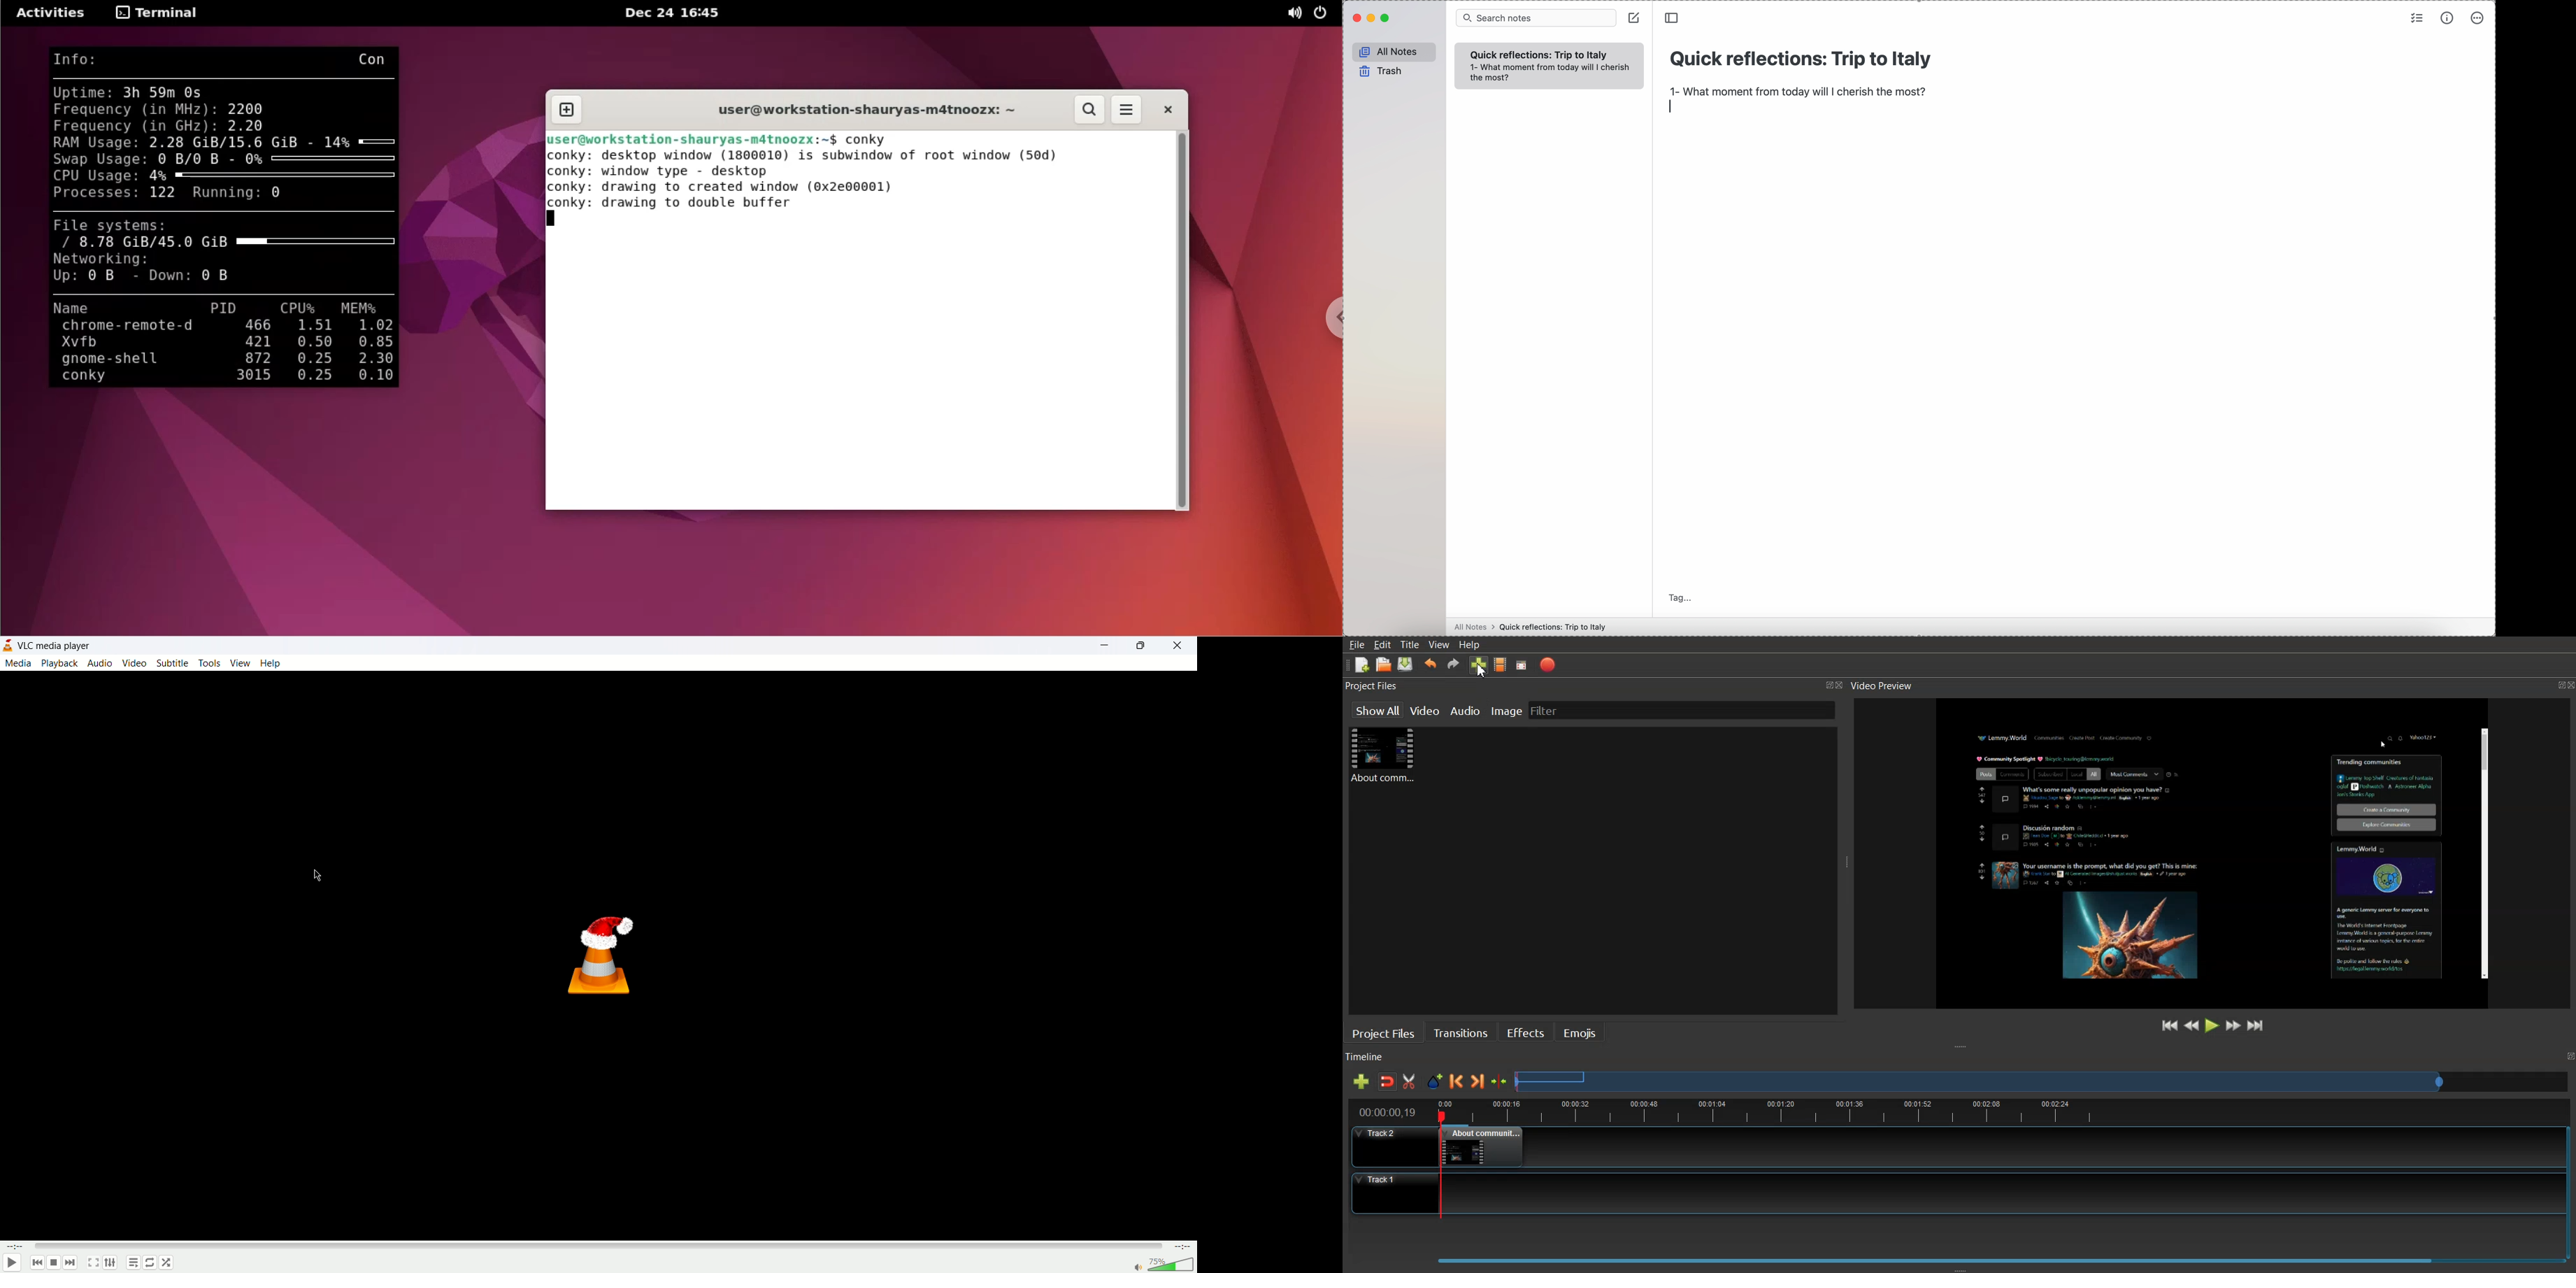 Image resolution: width=2576 pixels, height=1288 pixels. Describe the element at coordinates (1847, 865) in the screenshot. I see `Window Adjuster` at that location.